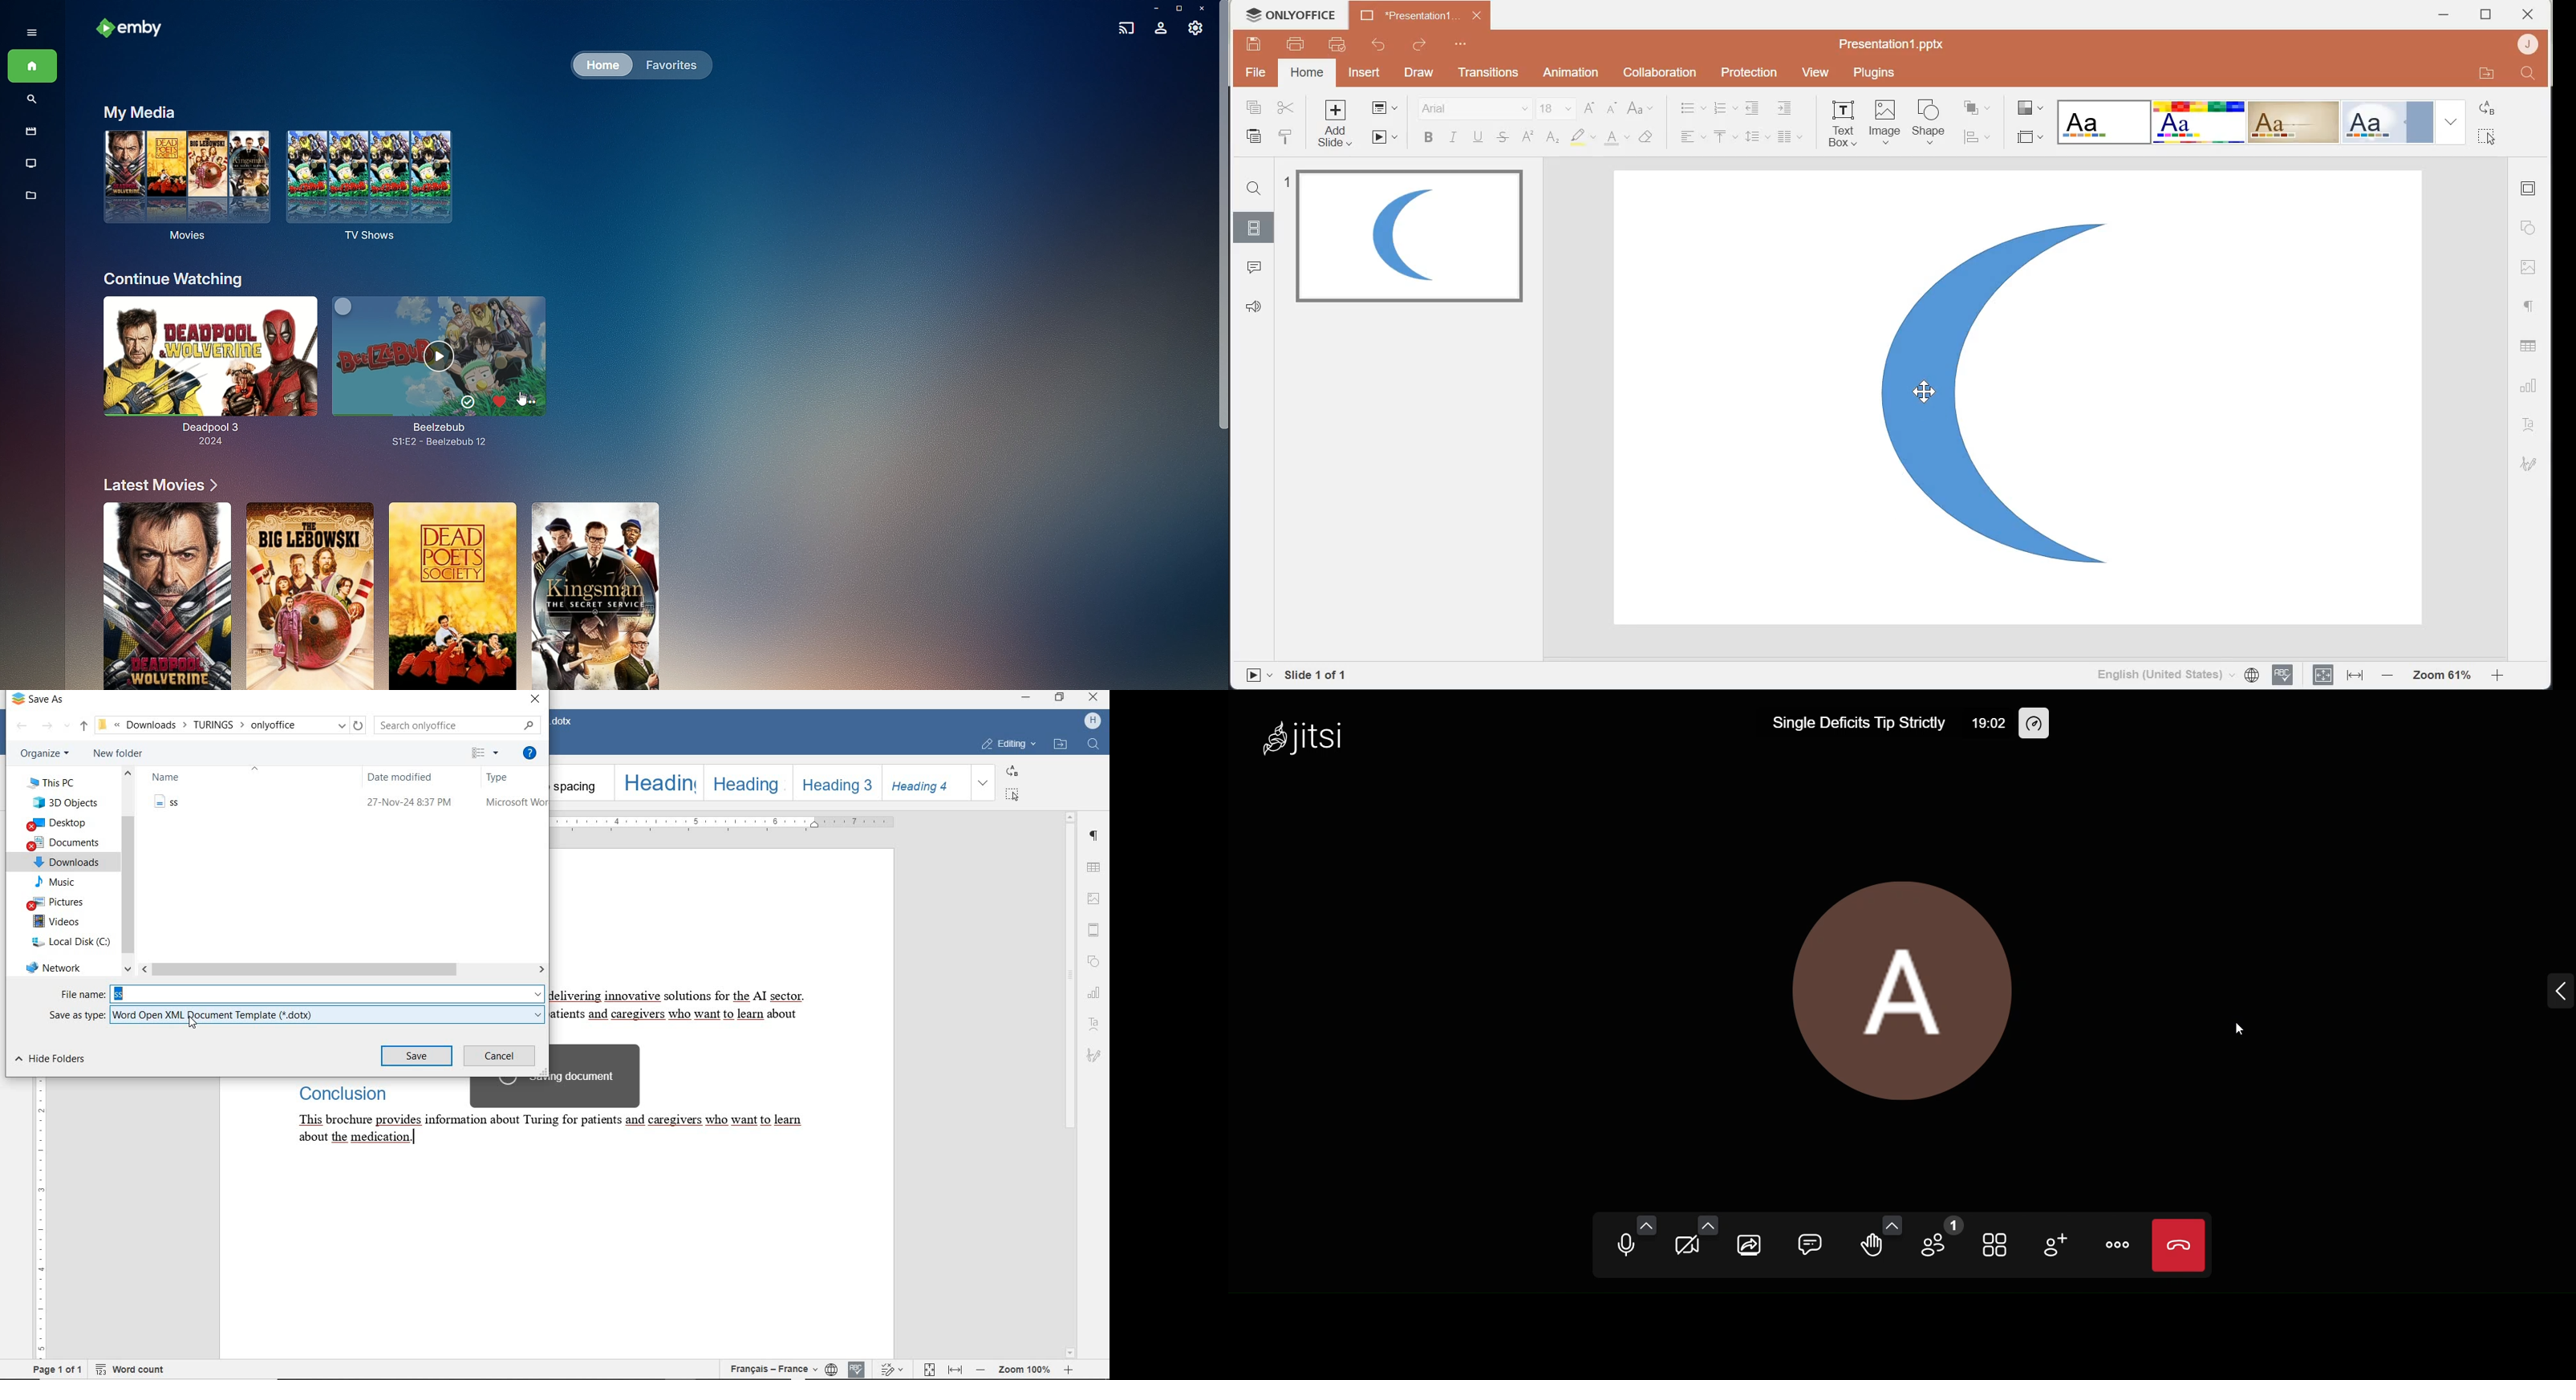  What do you see at coordinates (1481, 137) in the screenshot?
I see `Underline` at bounding box center [1481, 137].